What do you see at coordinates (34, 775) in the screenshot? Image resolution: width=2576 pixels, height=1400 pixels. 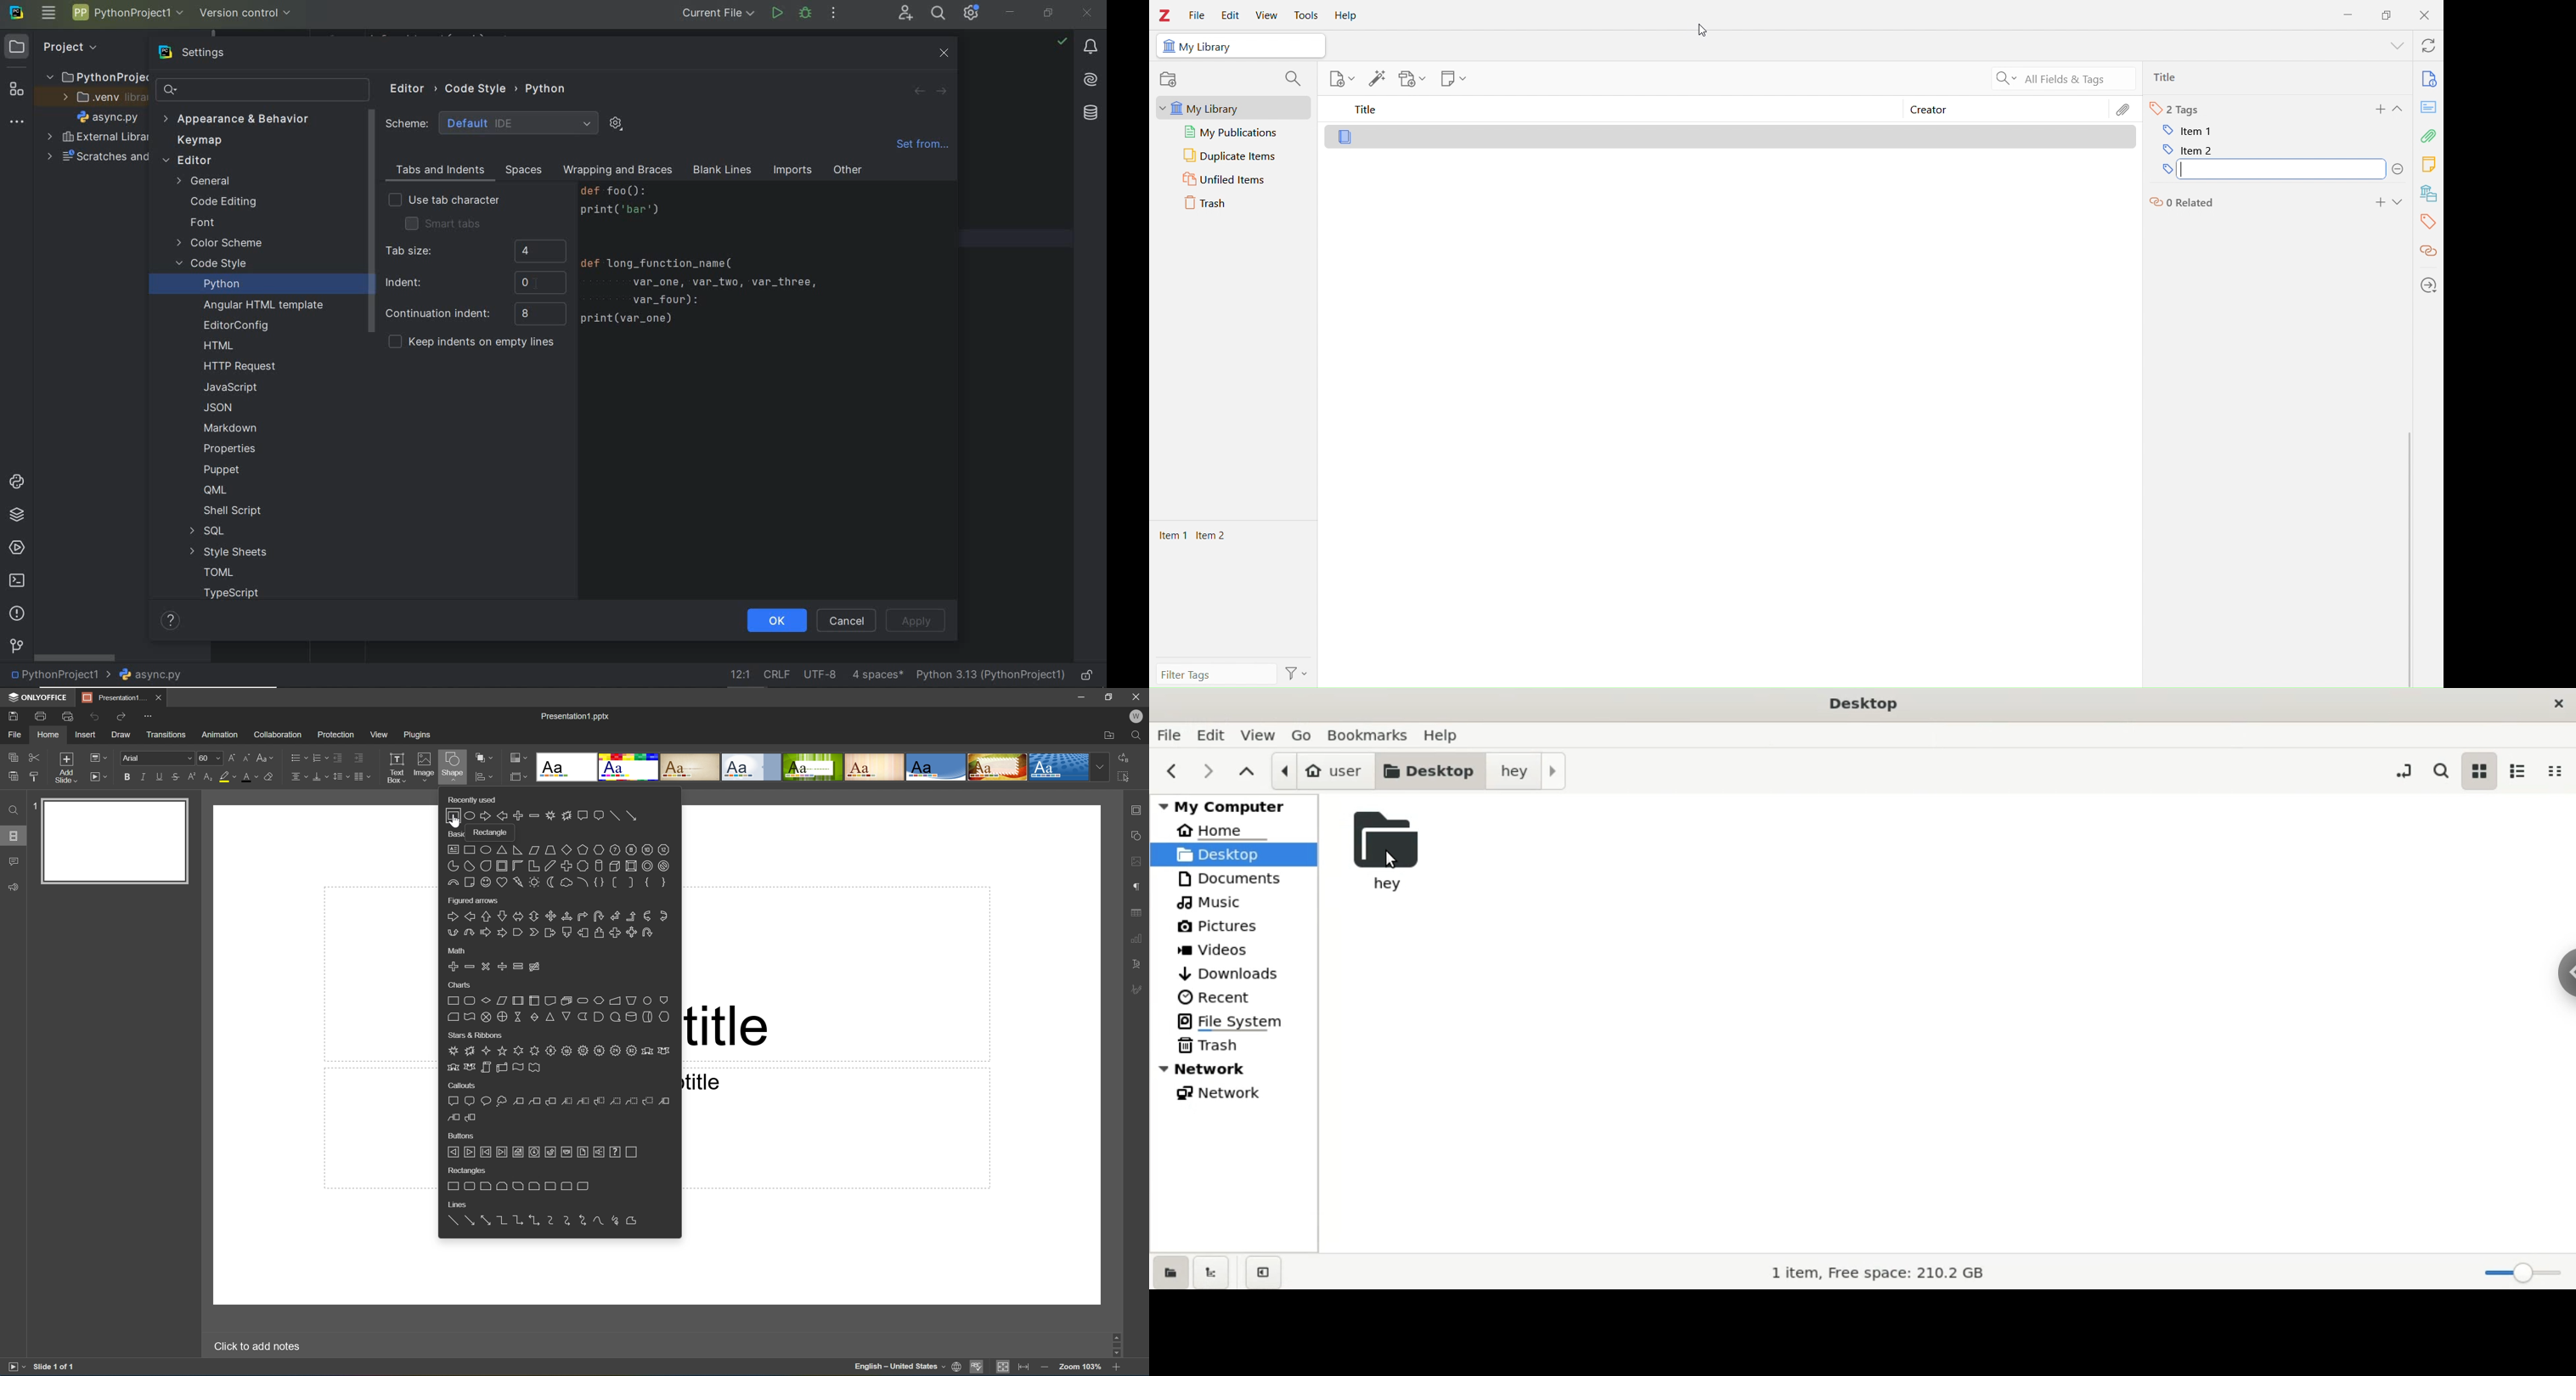 I see `Copy style` at bounding box center [34, 775].